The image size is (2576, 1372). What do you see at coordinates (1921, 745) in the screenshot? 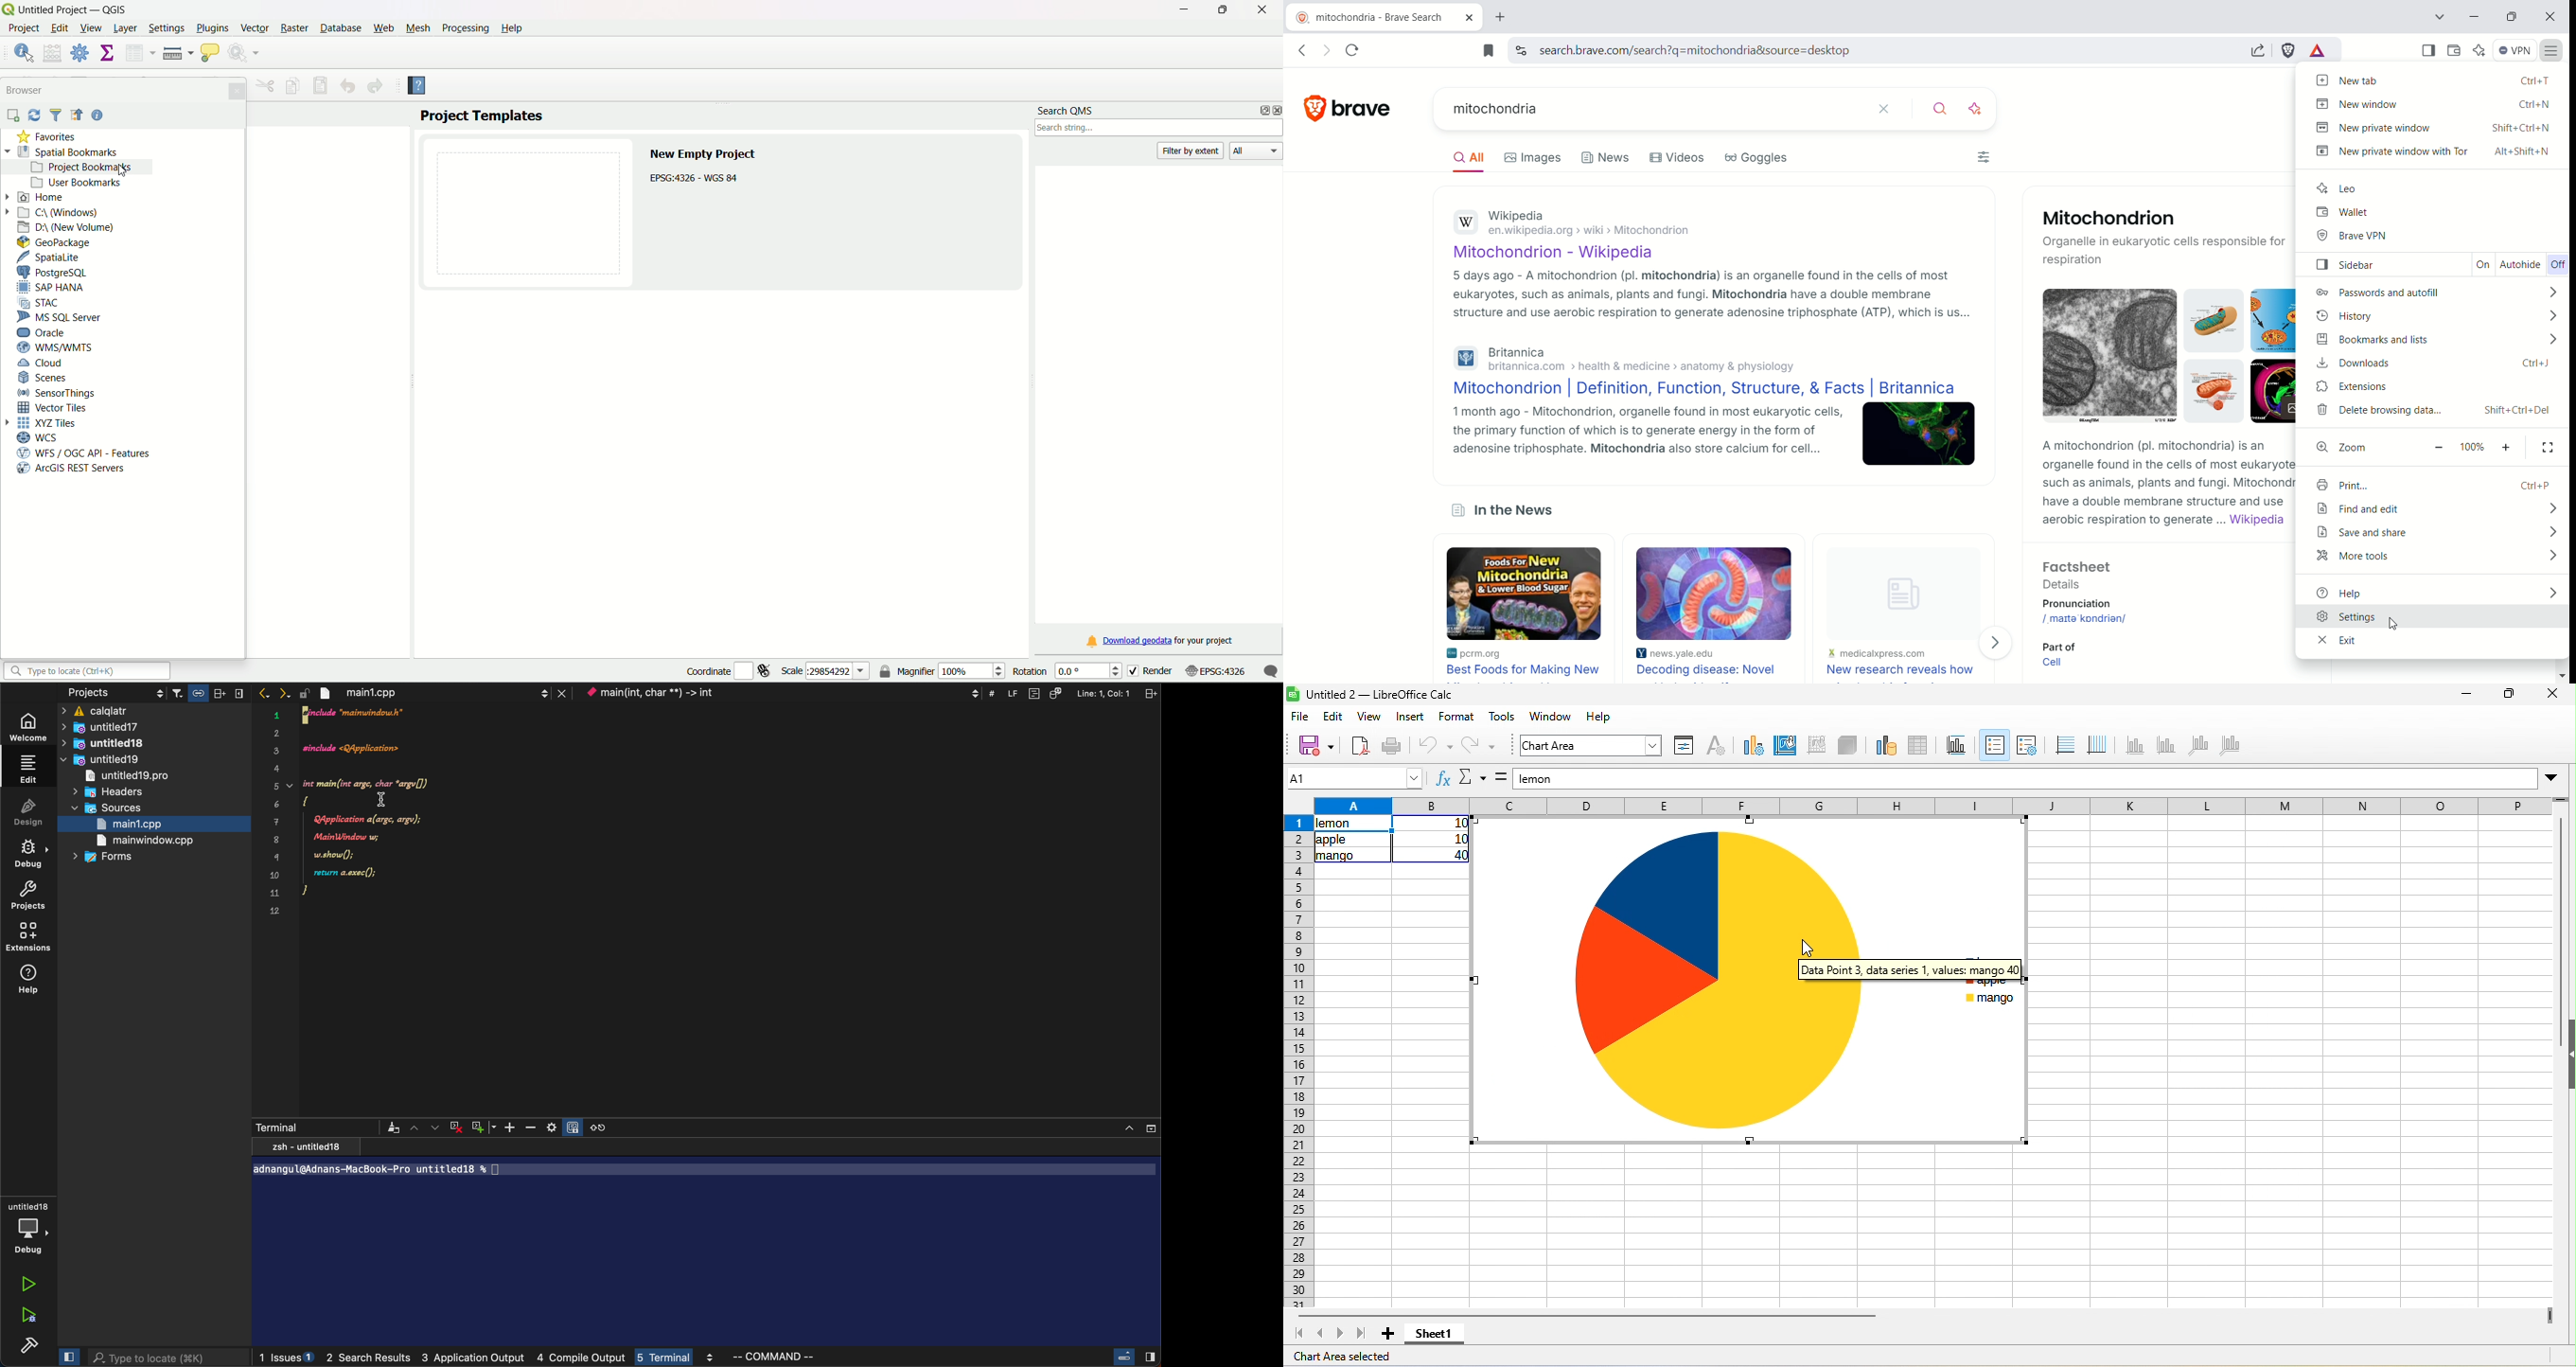
I see `data tables` at bounding box center [1921, 745].